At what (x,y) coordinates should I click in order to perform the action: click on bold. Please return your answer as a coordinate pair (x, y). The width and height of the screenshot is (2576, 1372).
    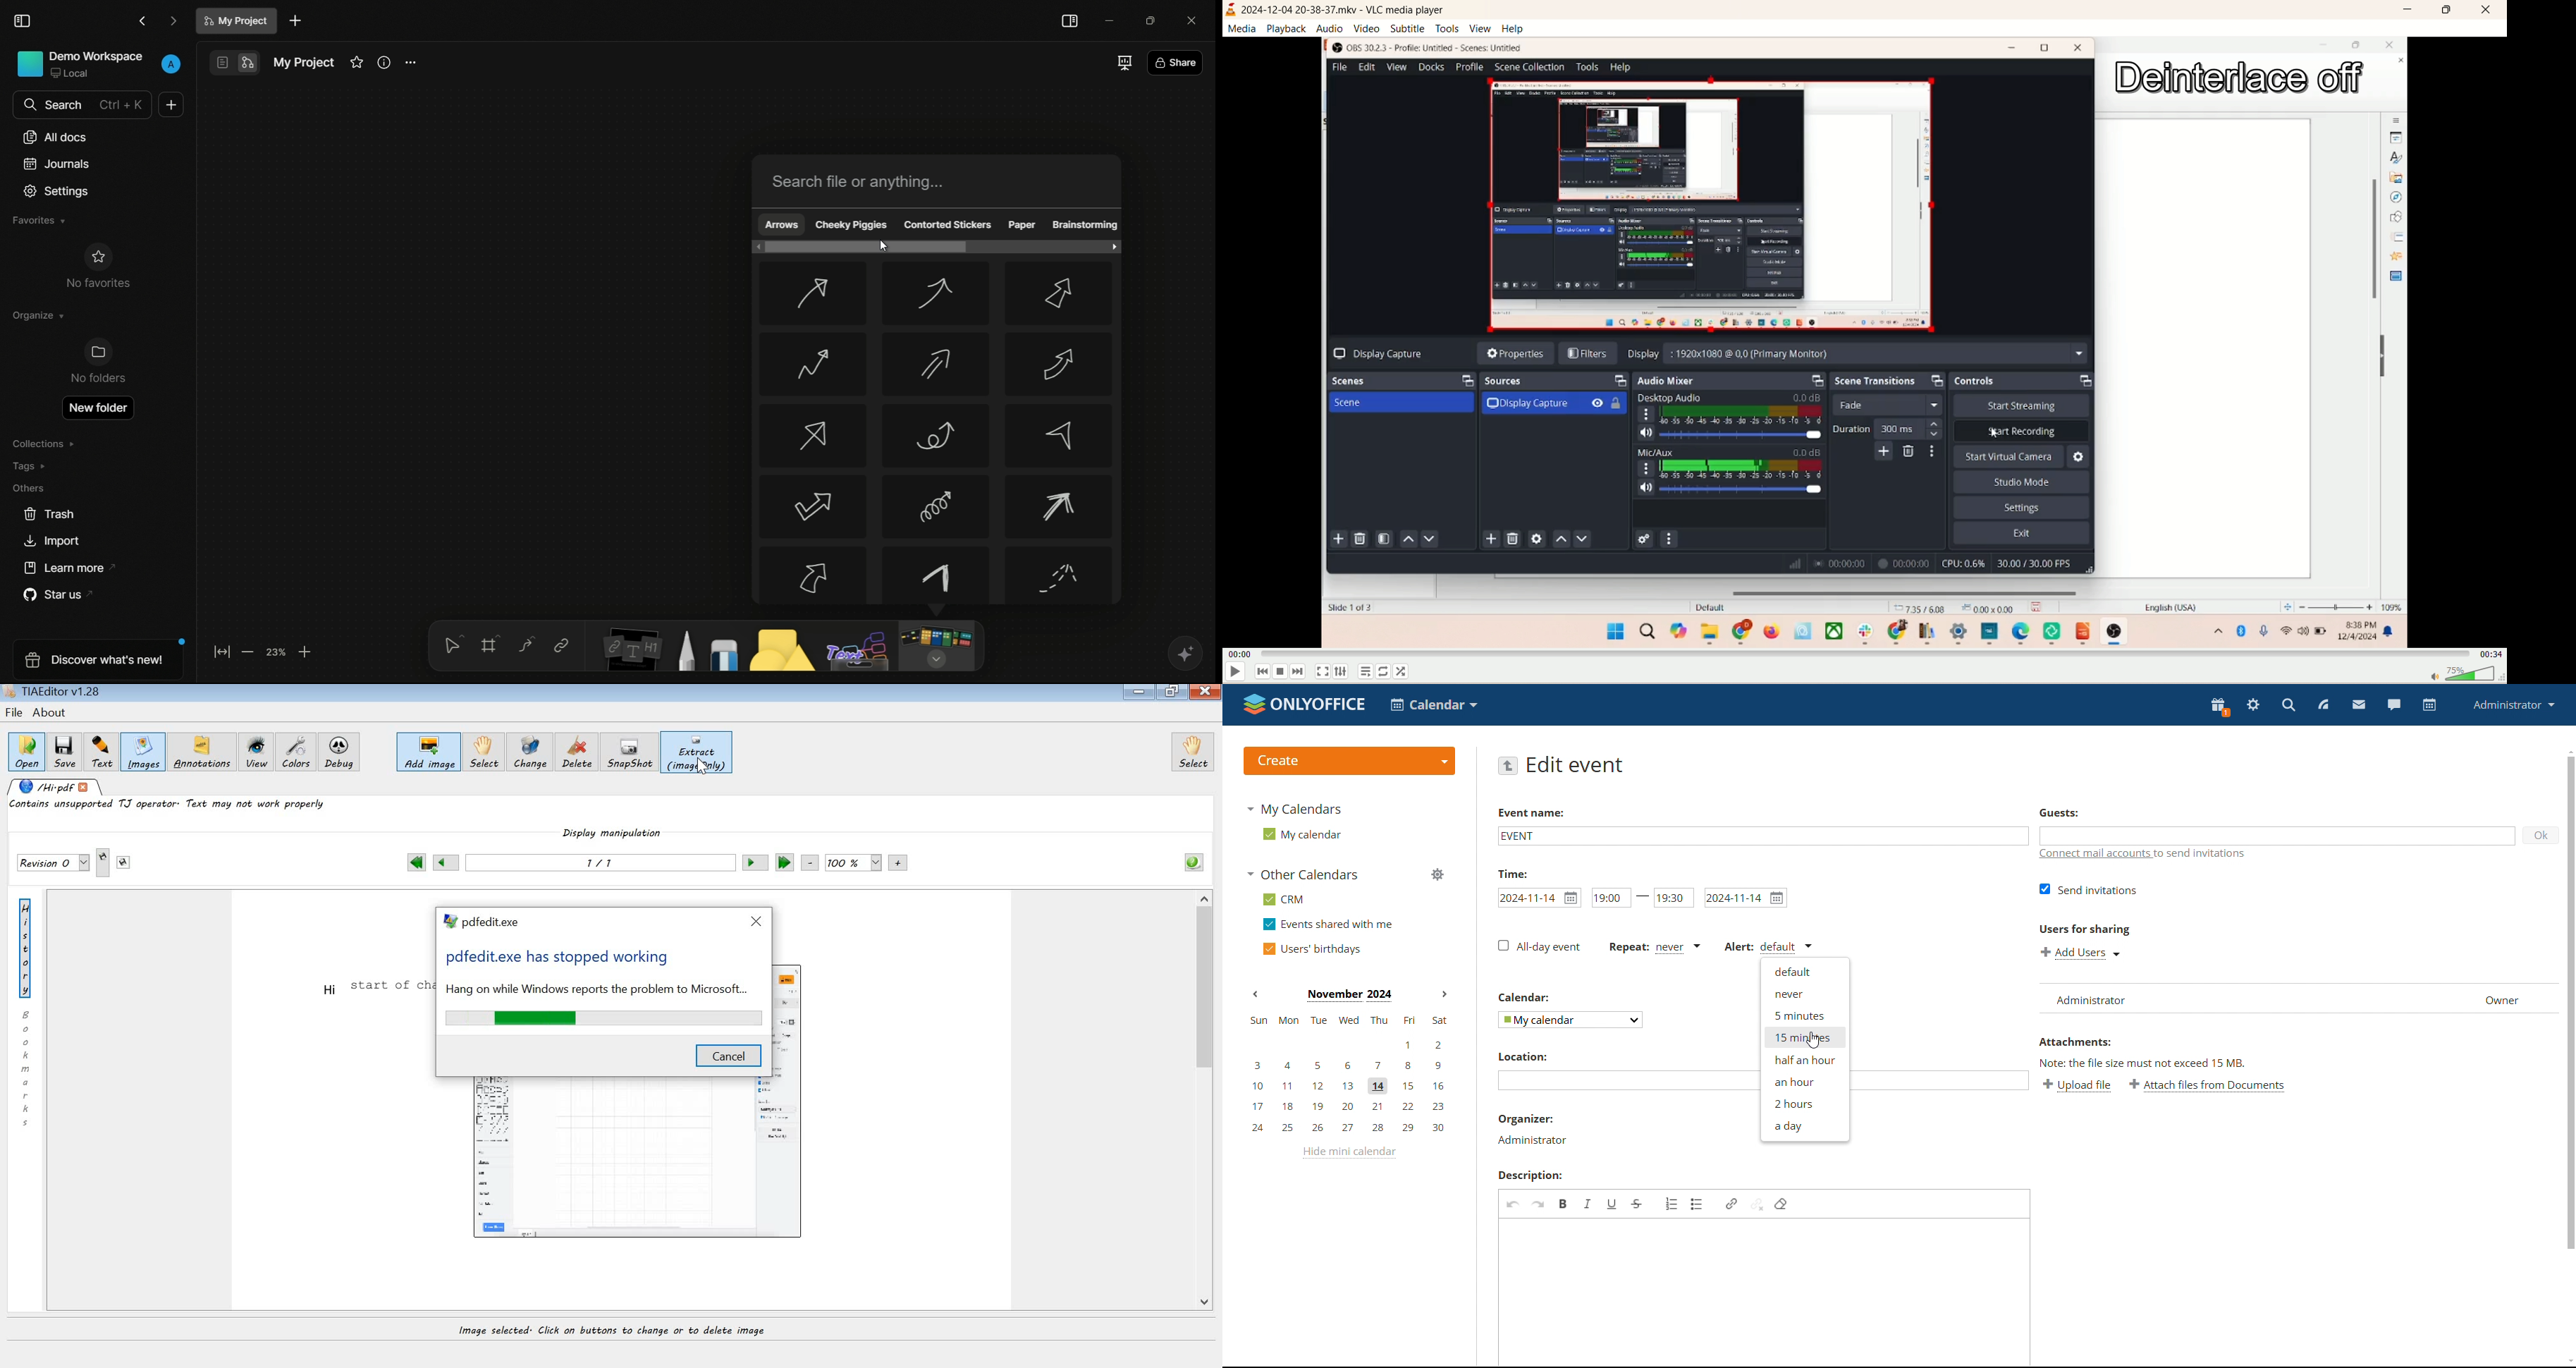
    Looking at the image, I should click on (1563, 1203).